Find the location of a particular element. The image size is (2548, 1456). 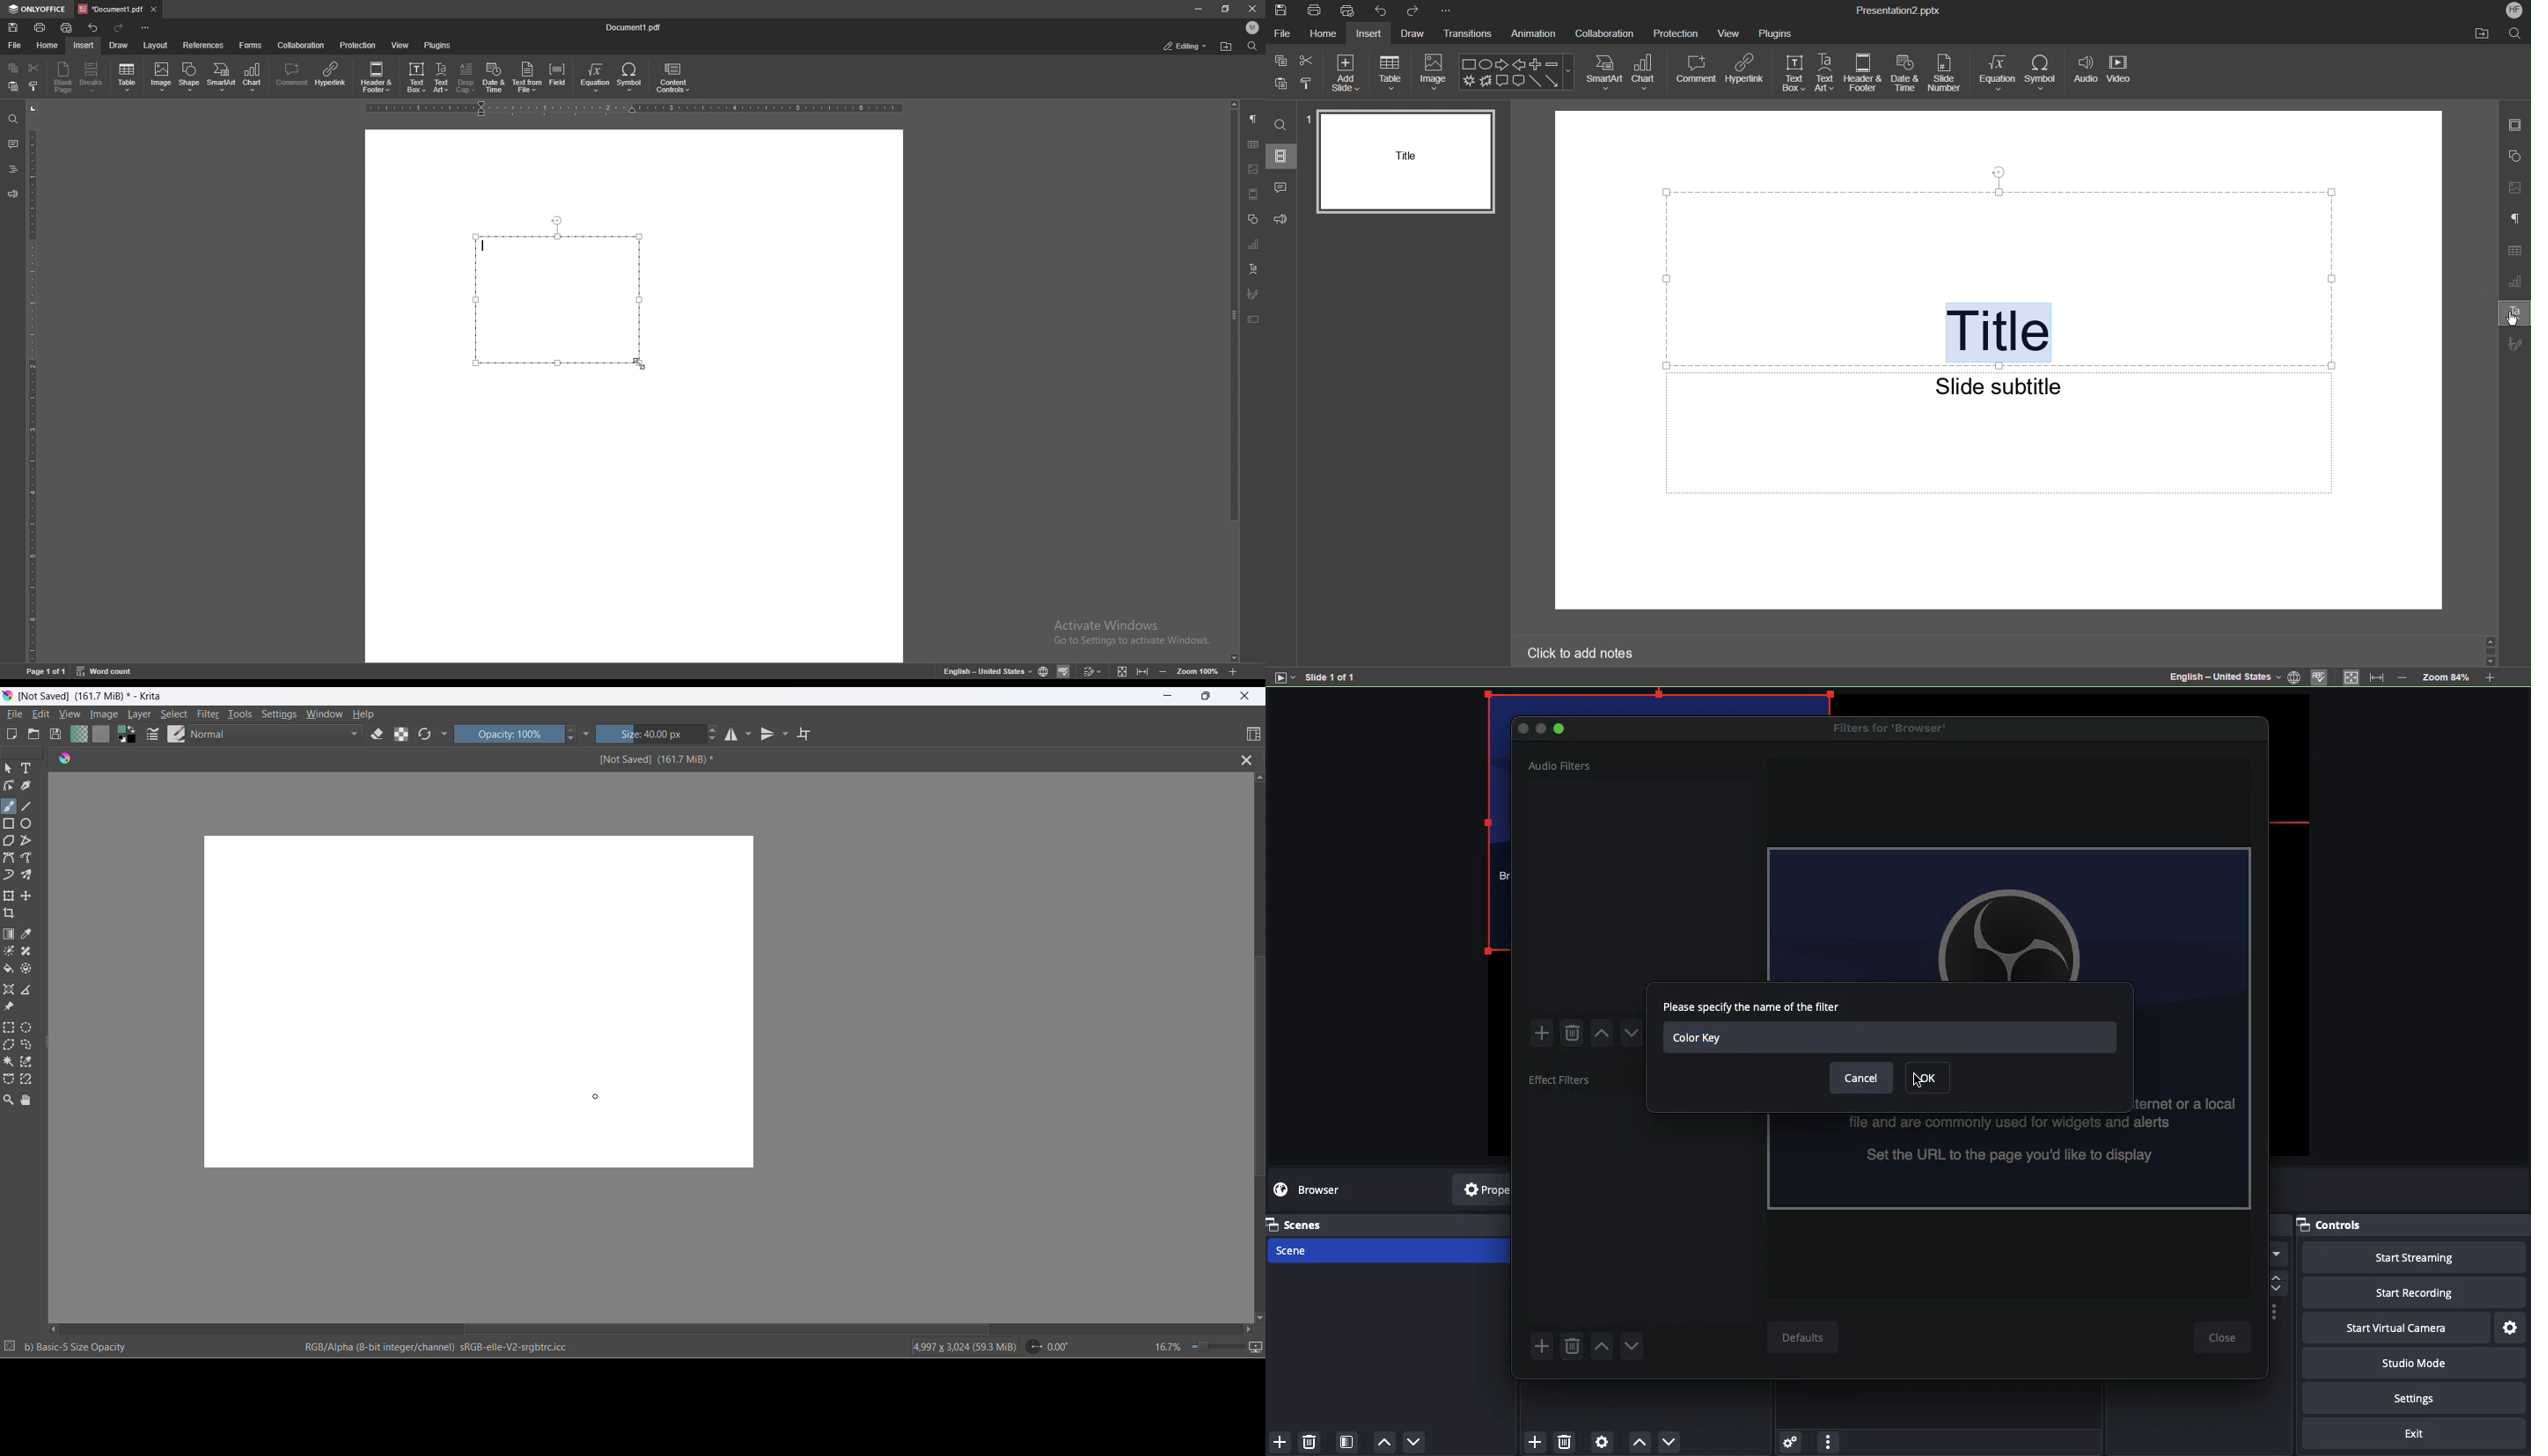

slideshow is located at coordinates (1257, 1348).